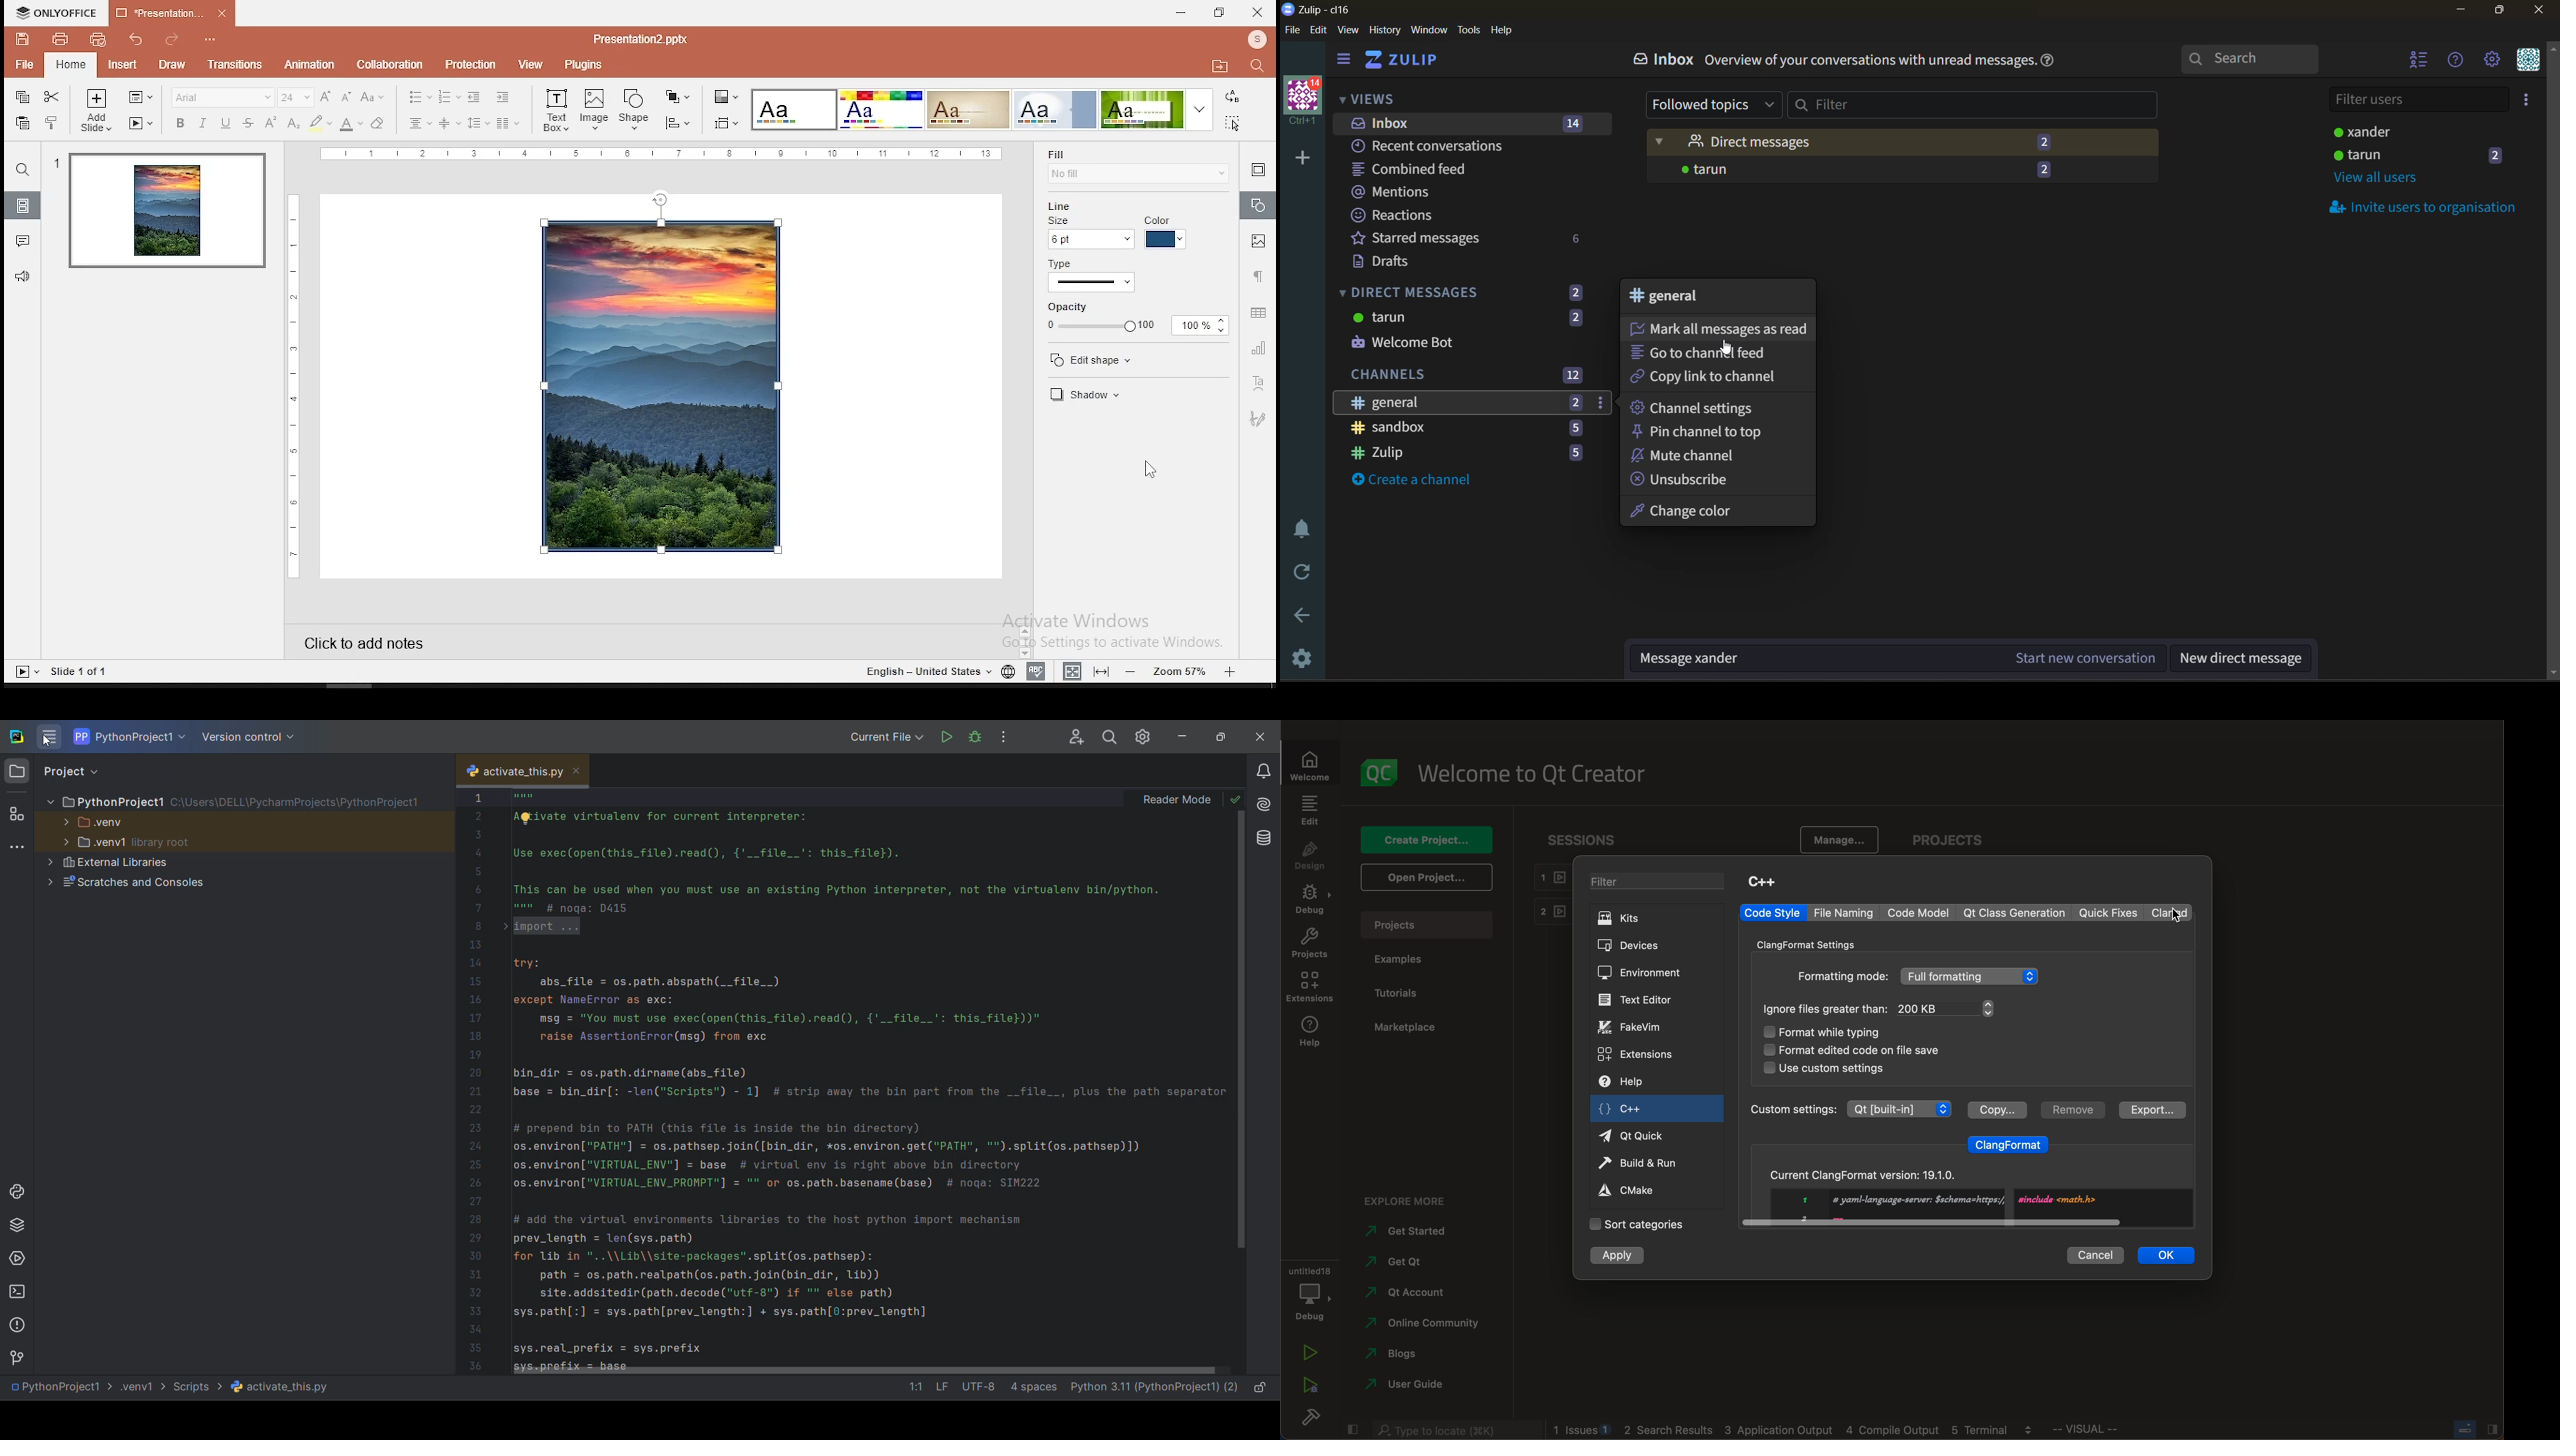  What do you see at coordinates (419, 96) in the screenshot?
I see `bullets` at bounding box center [419, 96].